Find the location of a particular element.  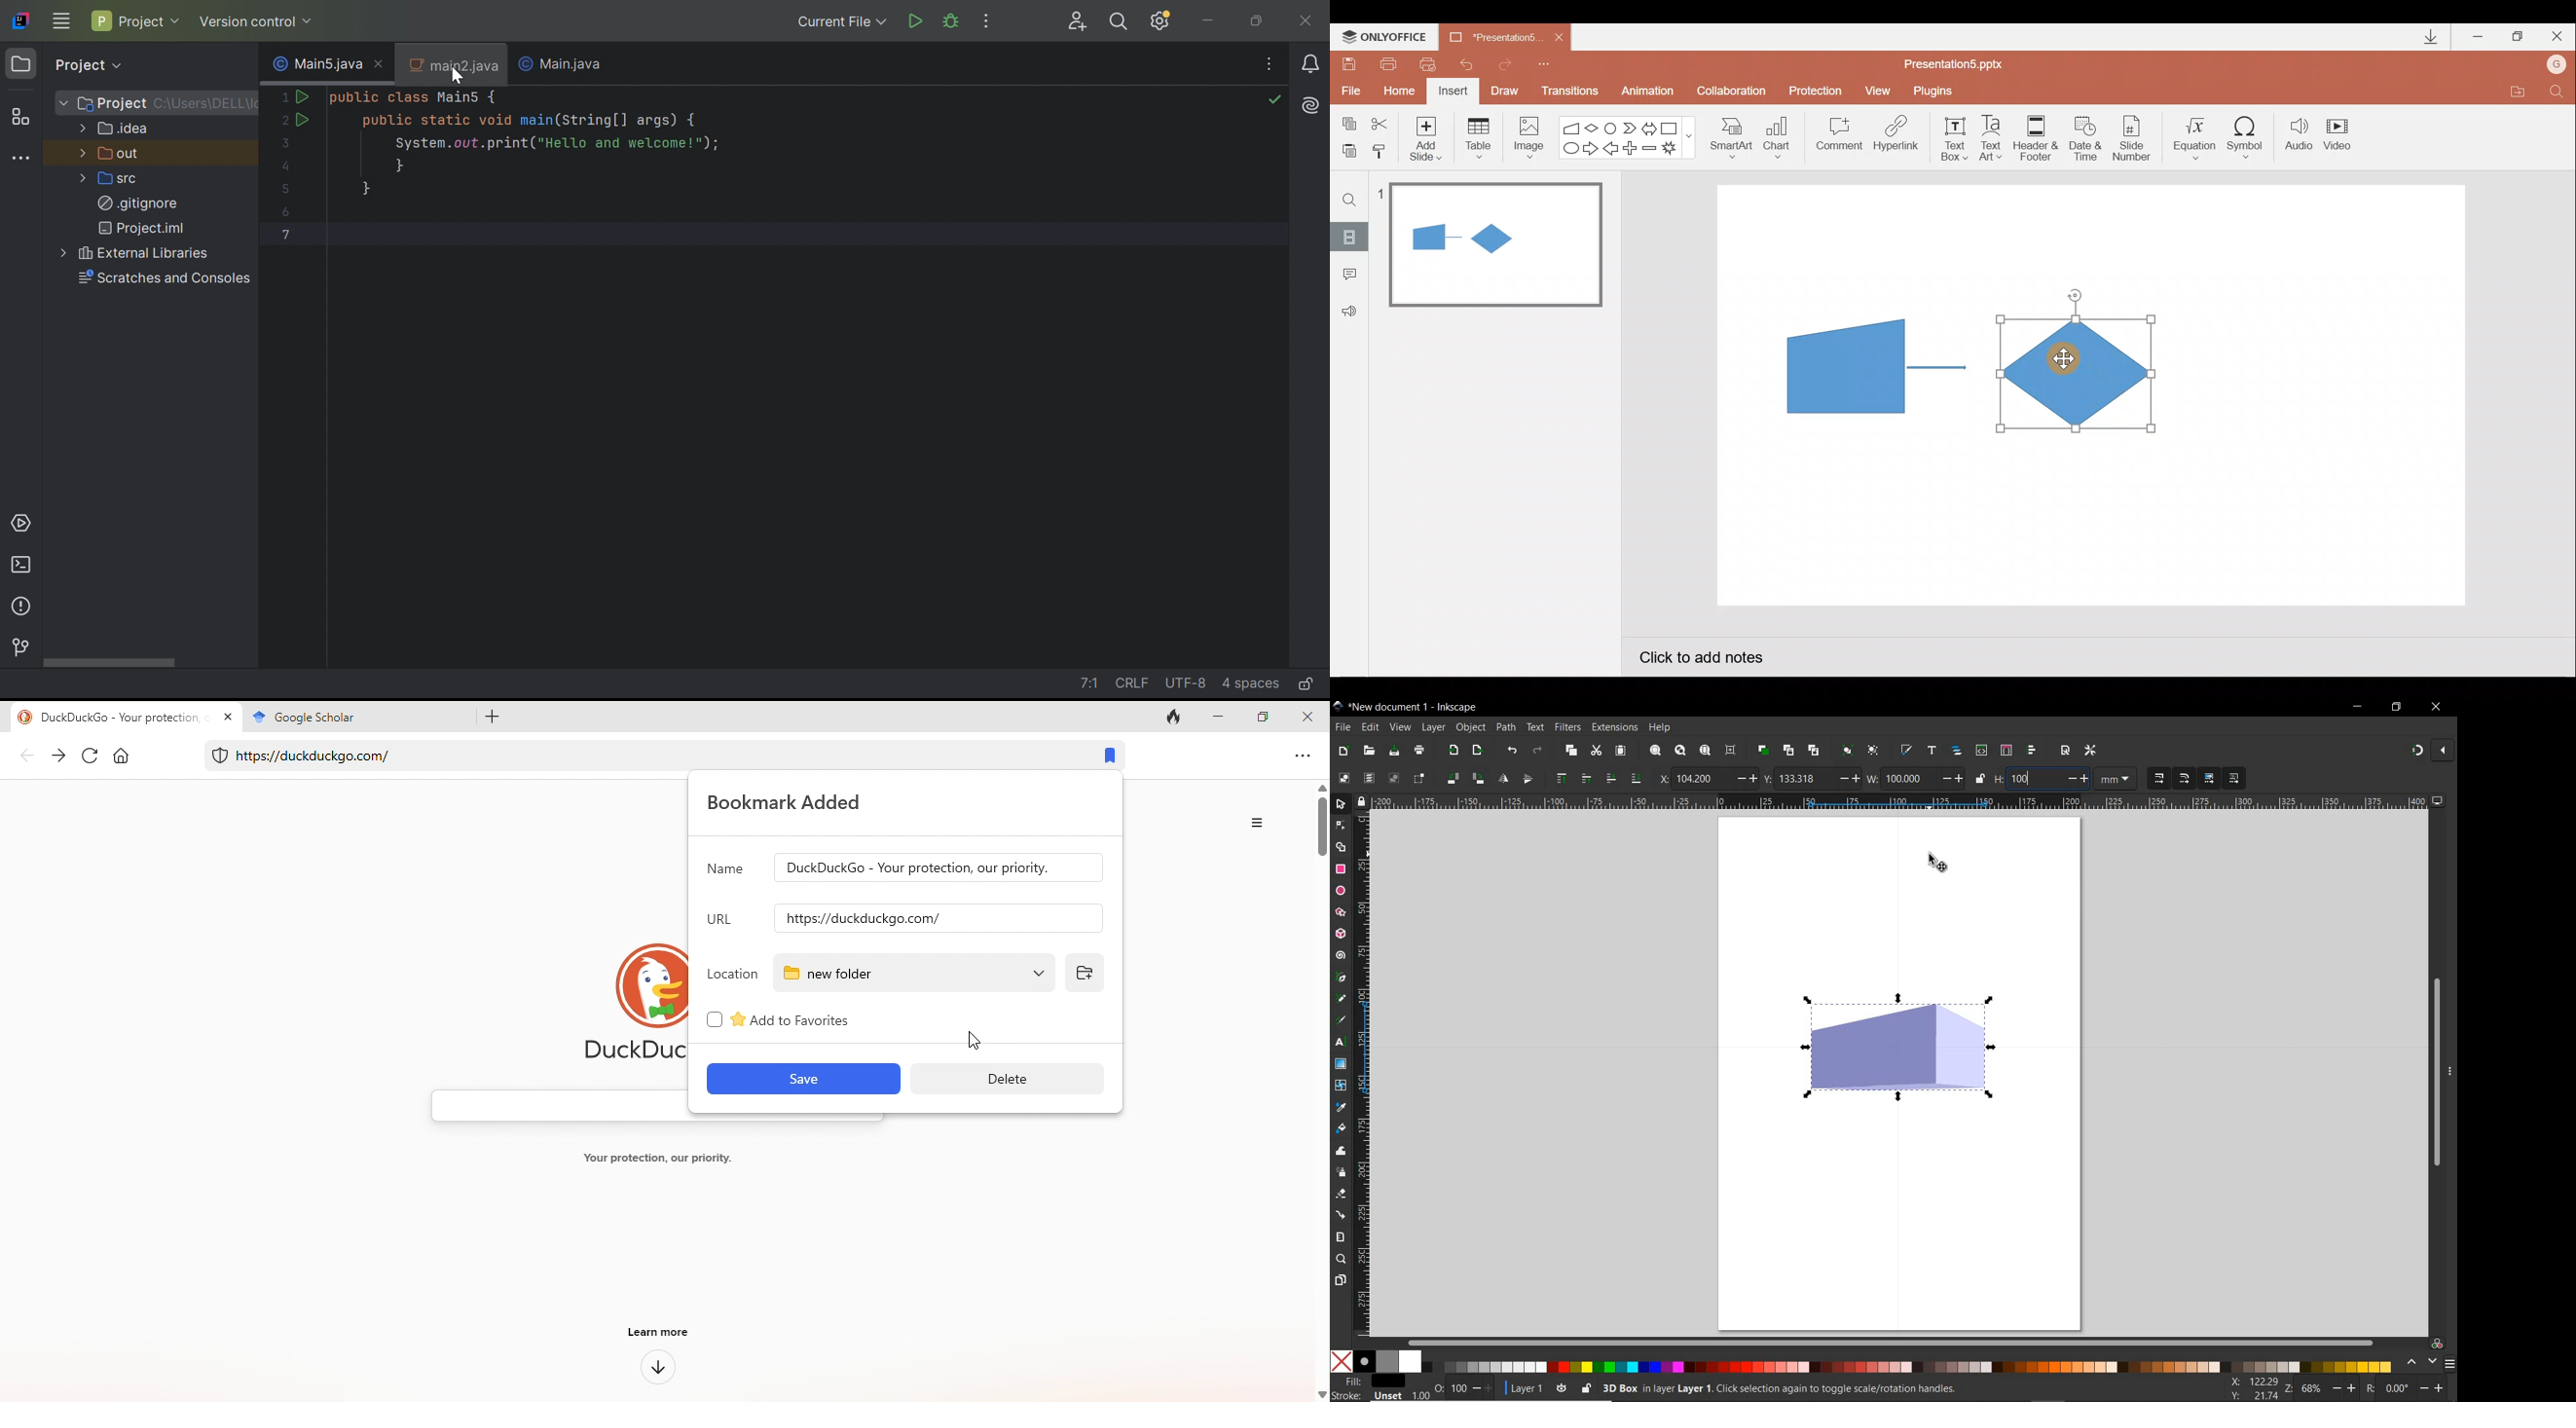

Quick print is located at coordinates (1432, 61).